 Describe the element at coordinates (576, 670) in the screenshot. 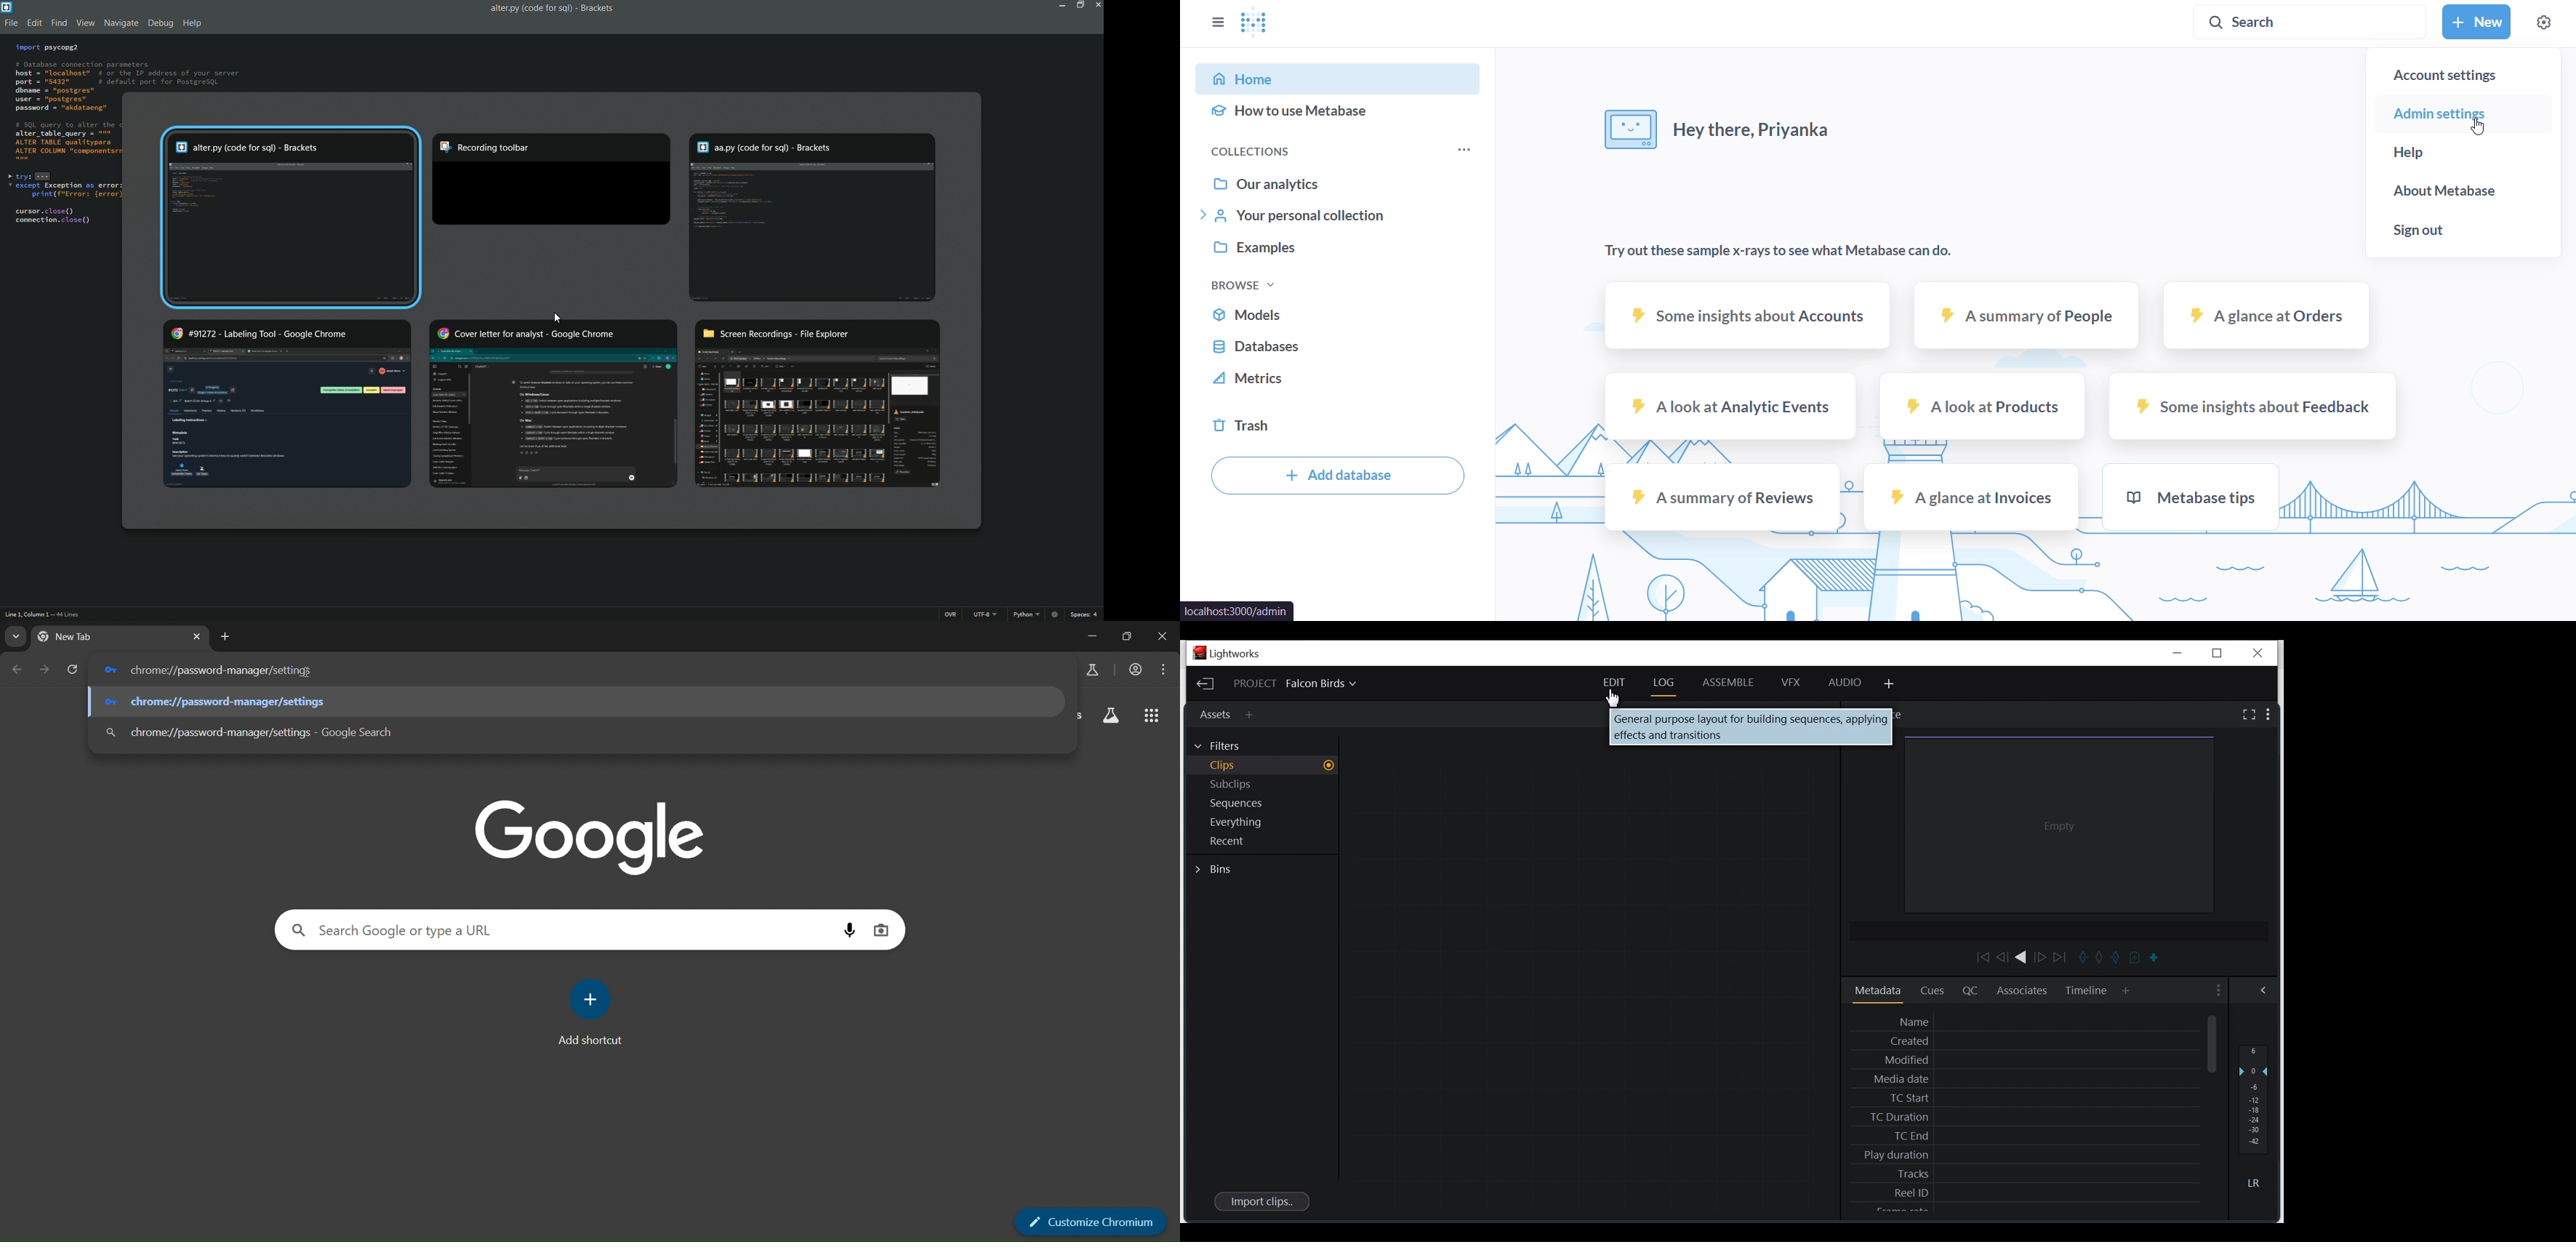

I see `chrome://password-manager/settings` at that location.